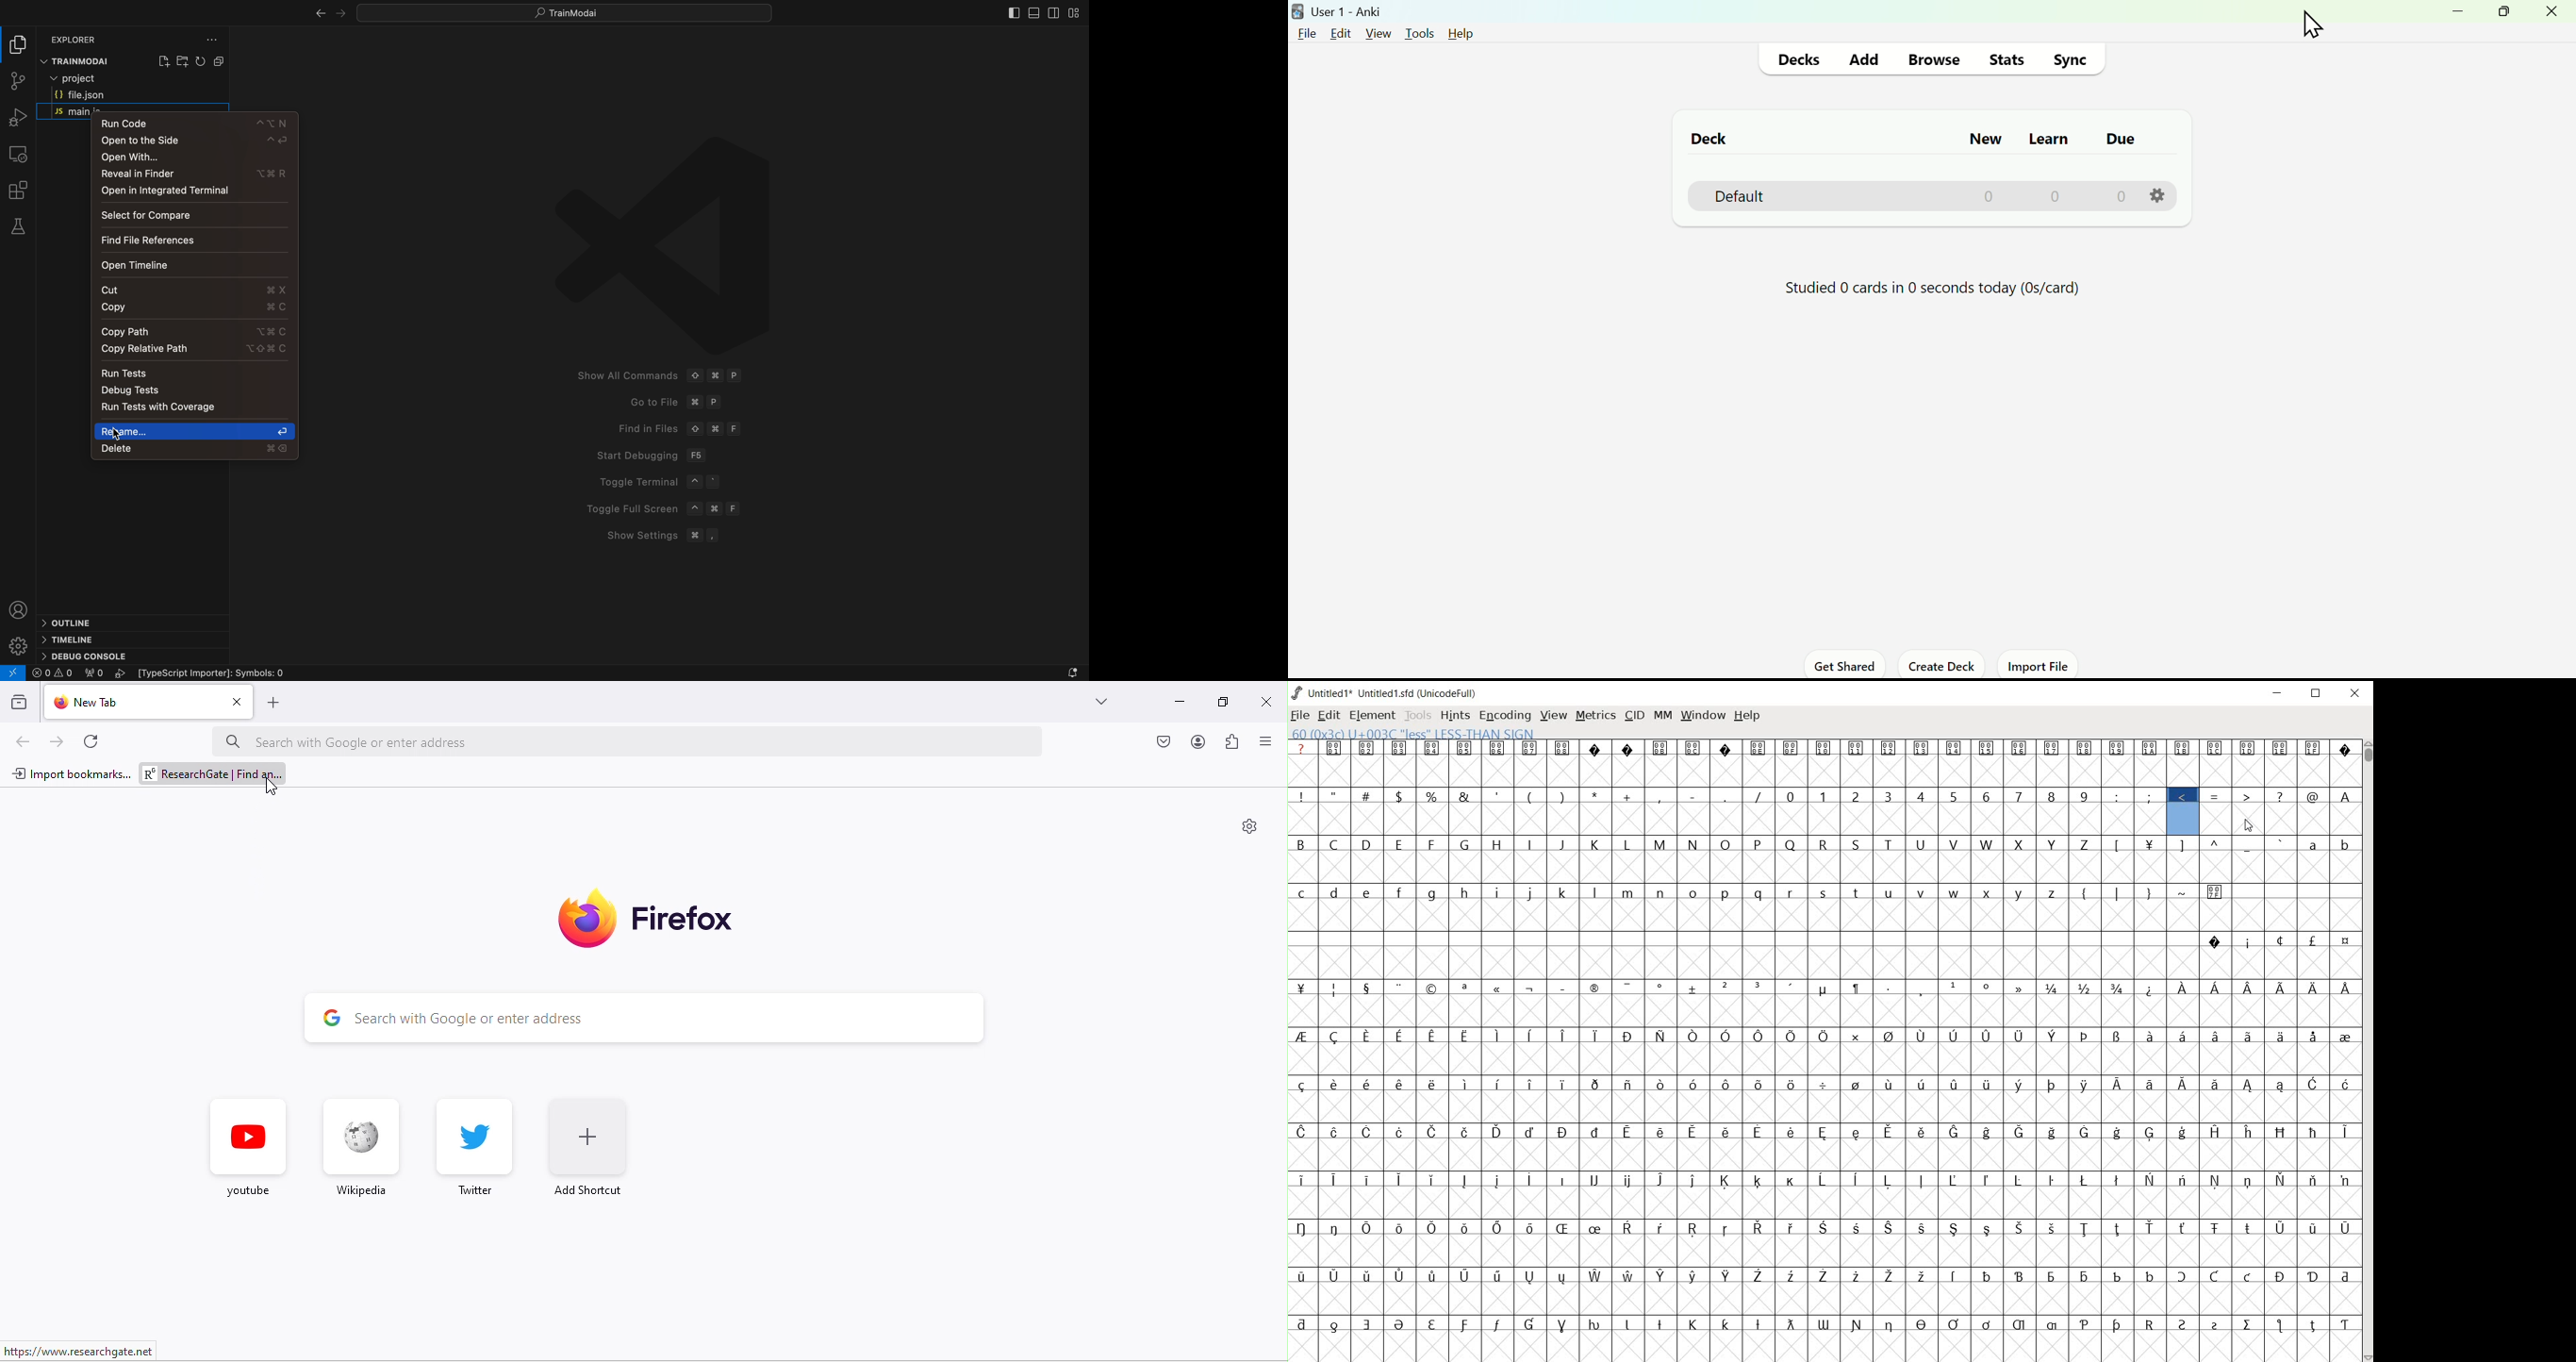 This screenshot has height=1372, width=2576. Describe the element at coordinates (1799, 59) in the screenshot. I see `Decks` at that location.